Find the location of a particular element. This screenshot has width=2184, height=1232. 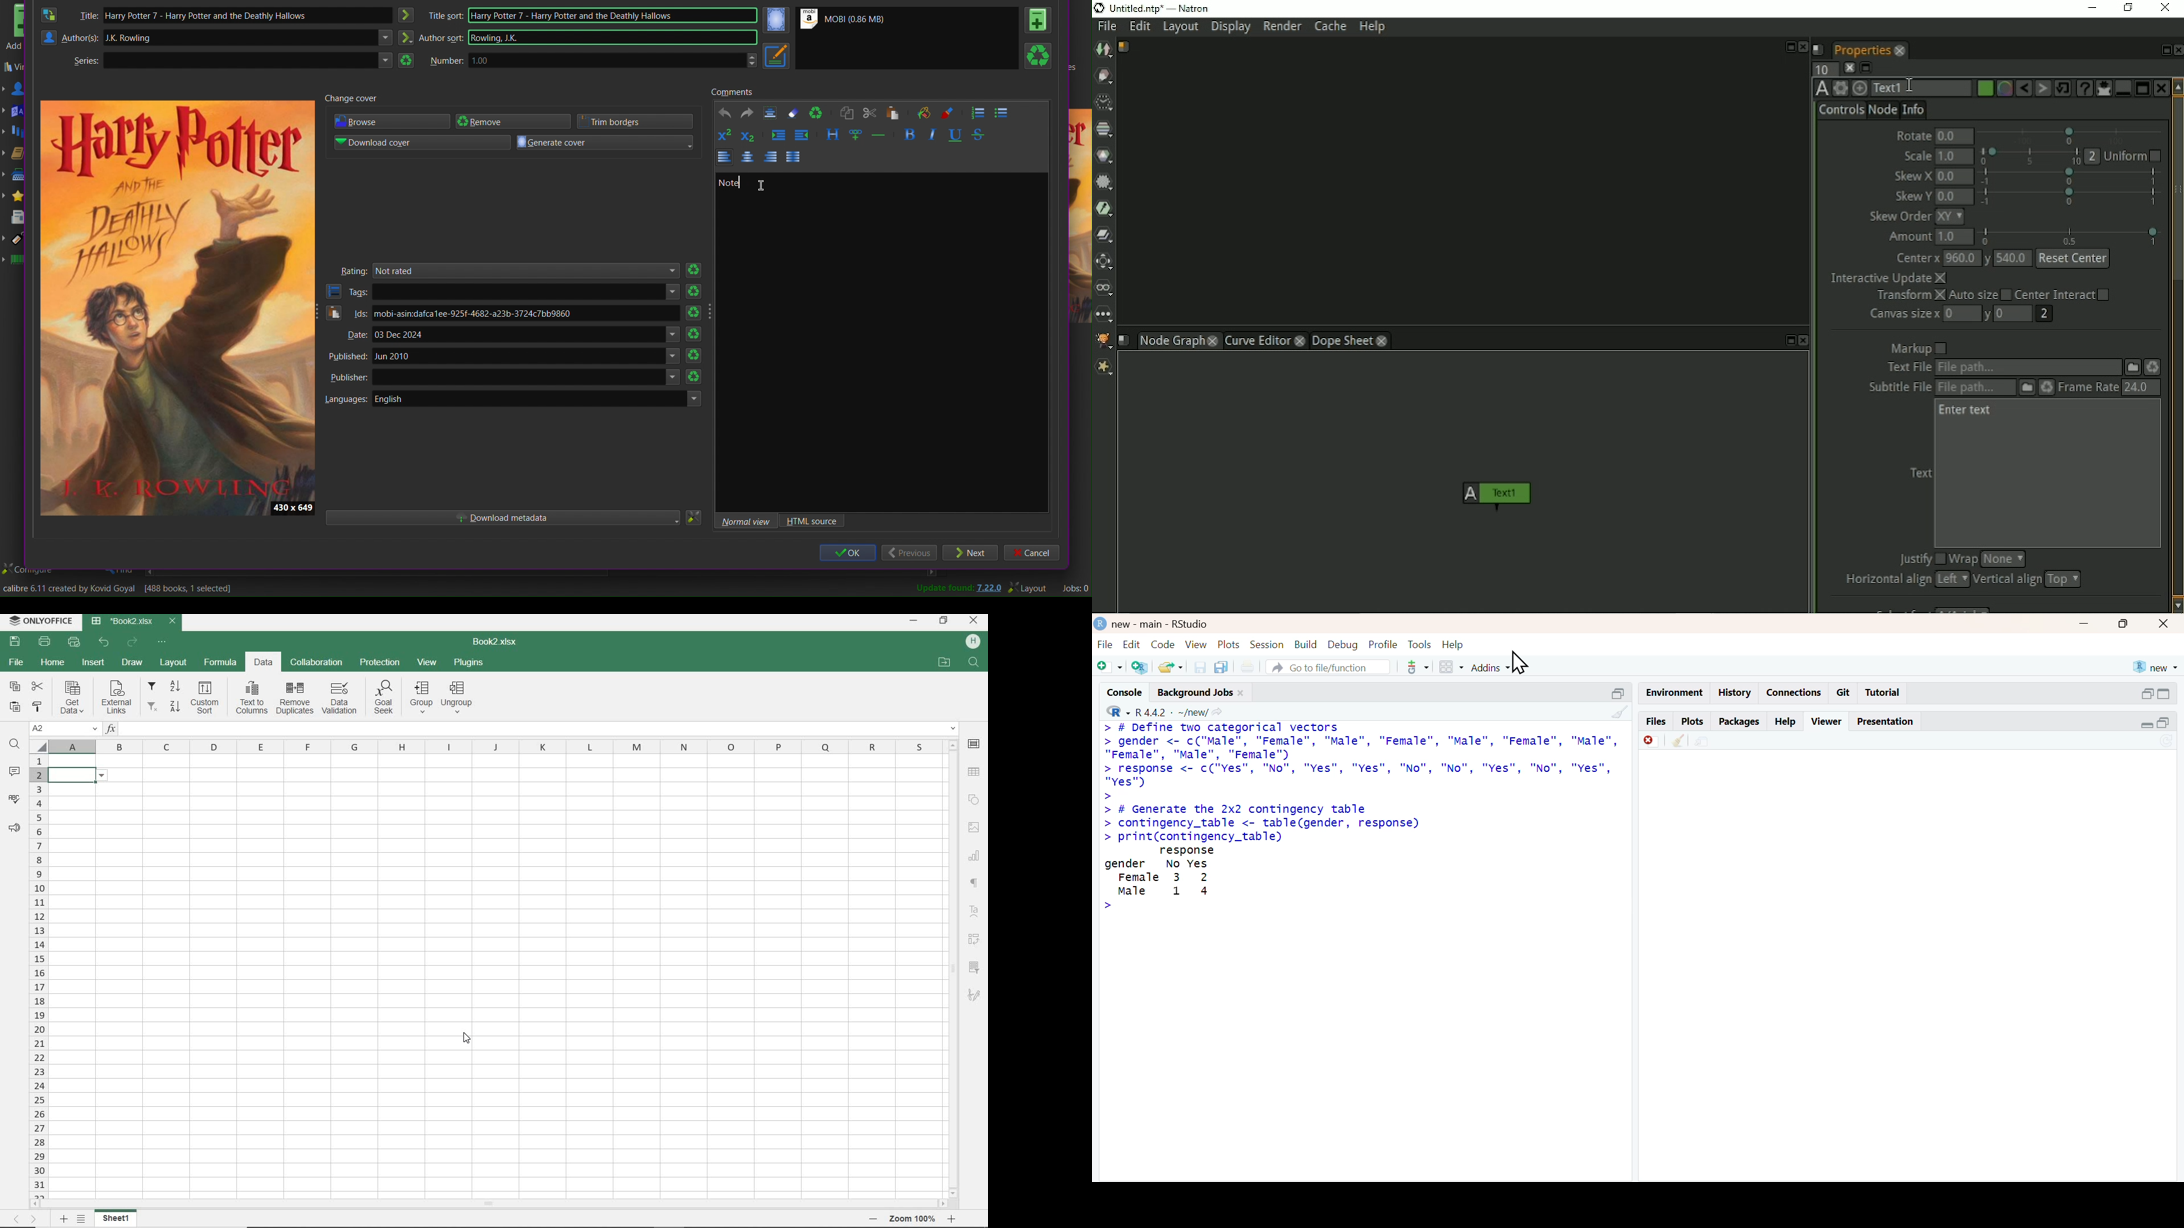

Bold is located at coordinates (911, 134).